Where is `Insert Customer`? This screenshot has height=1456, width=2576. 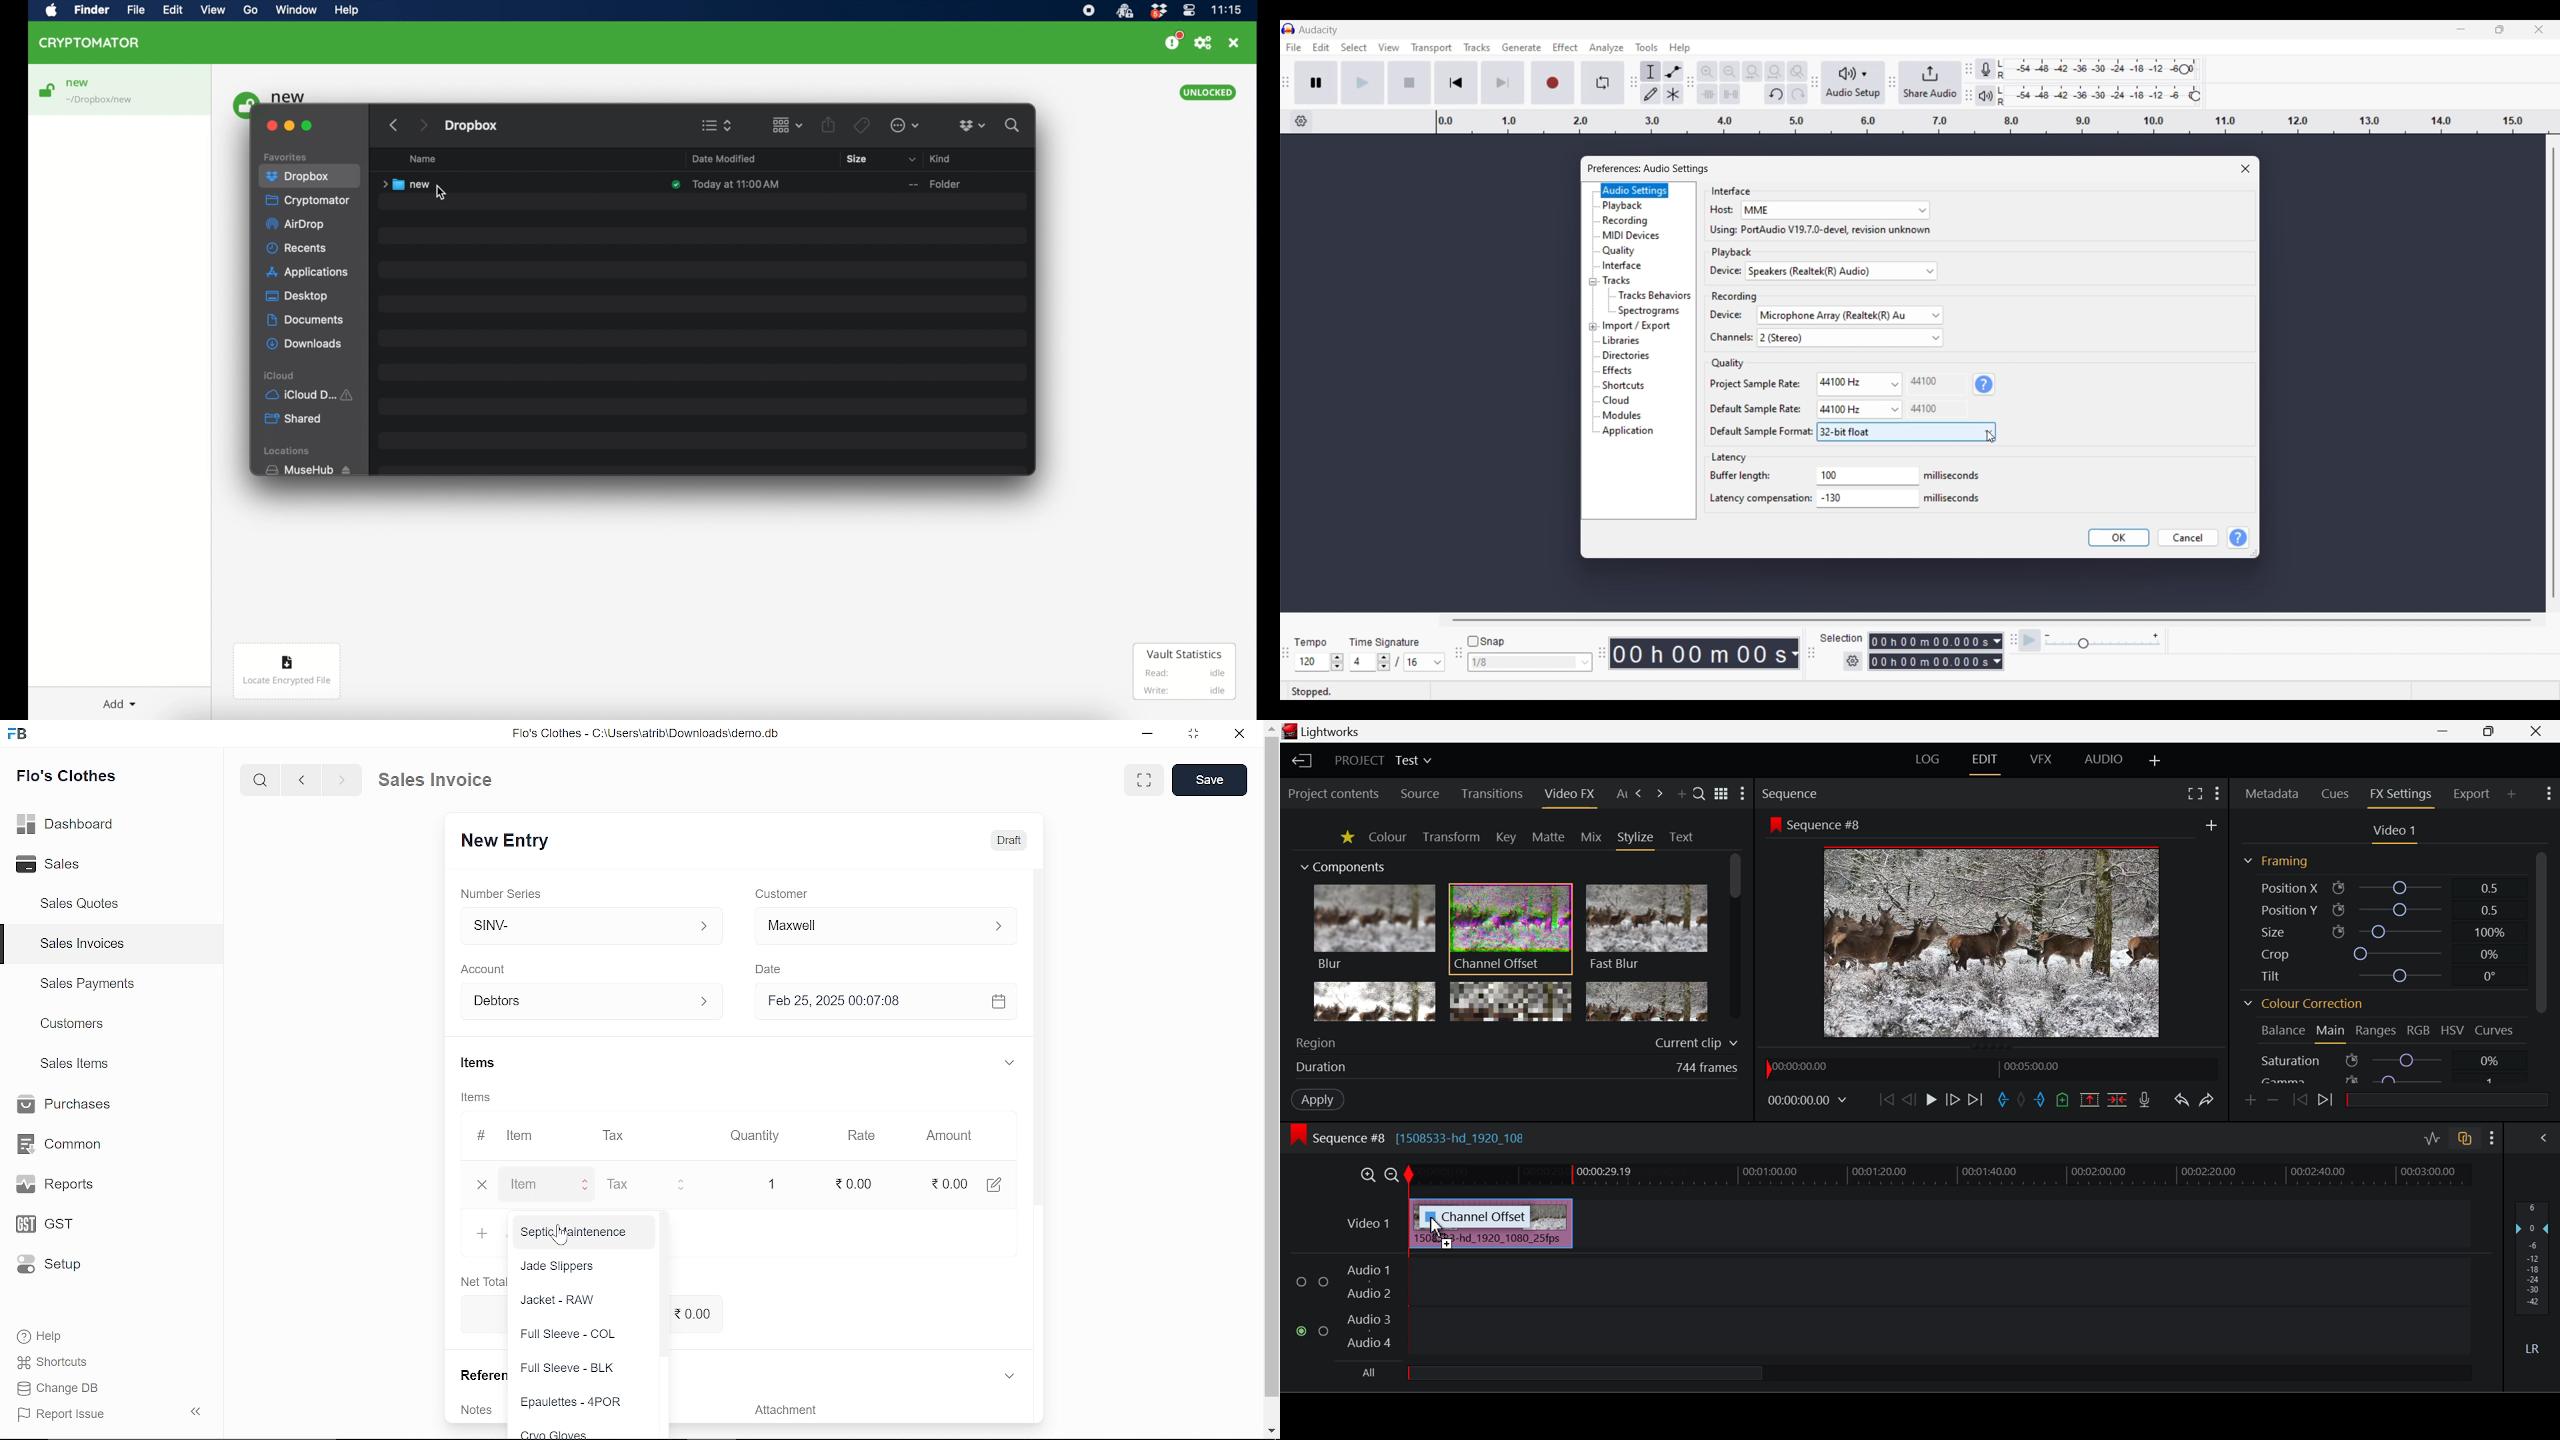
Insert Customer is located at coordinates (890, 926).